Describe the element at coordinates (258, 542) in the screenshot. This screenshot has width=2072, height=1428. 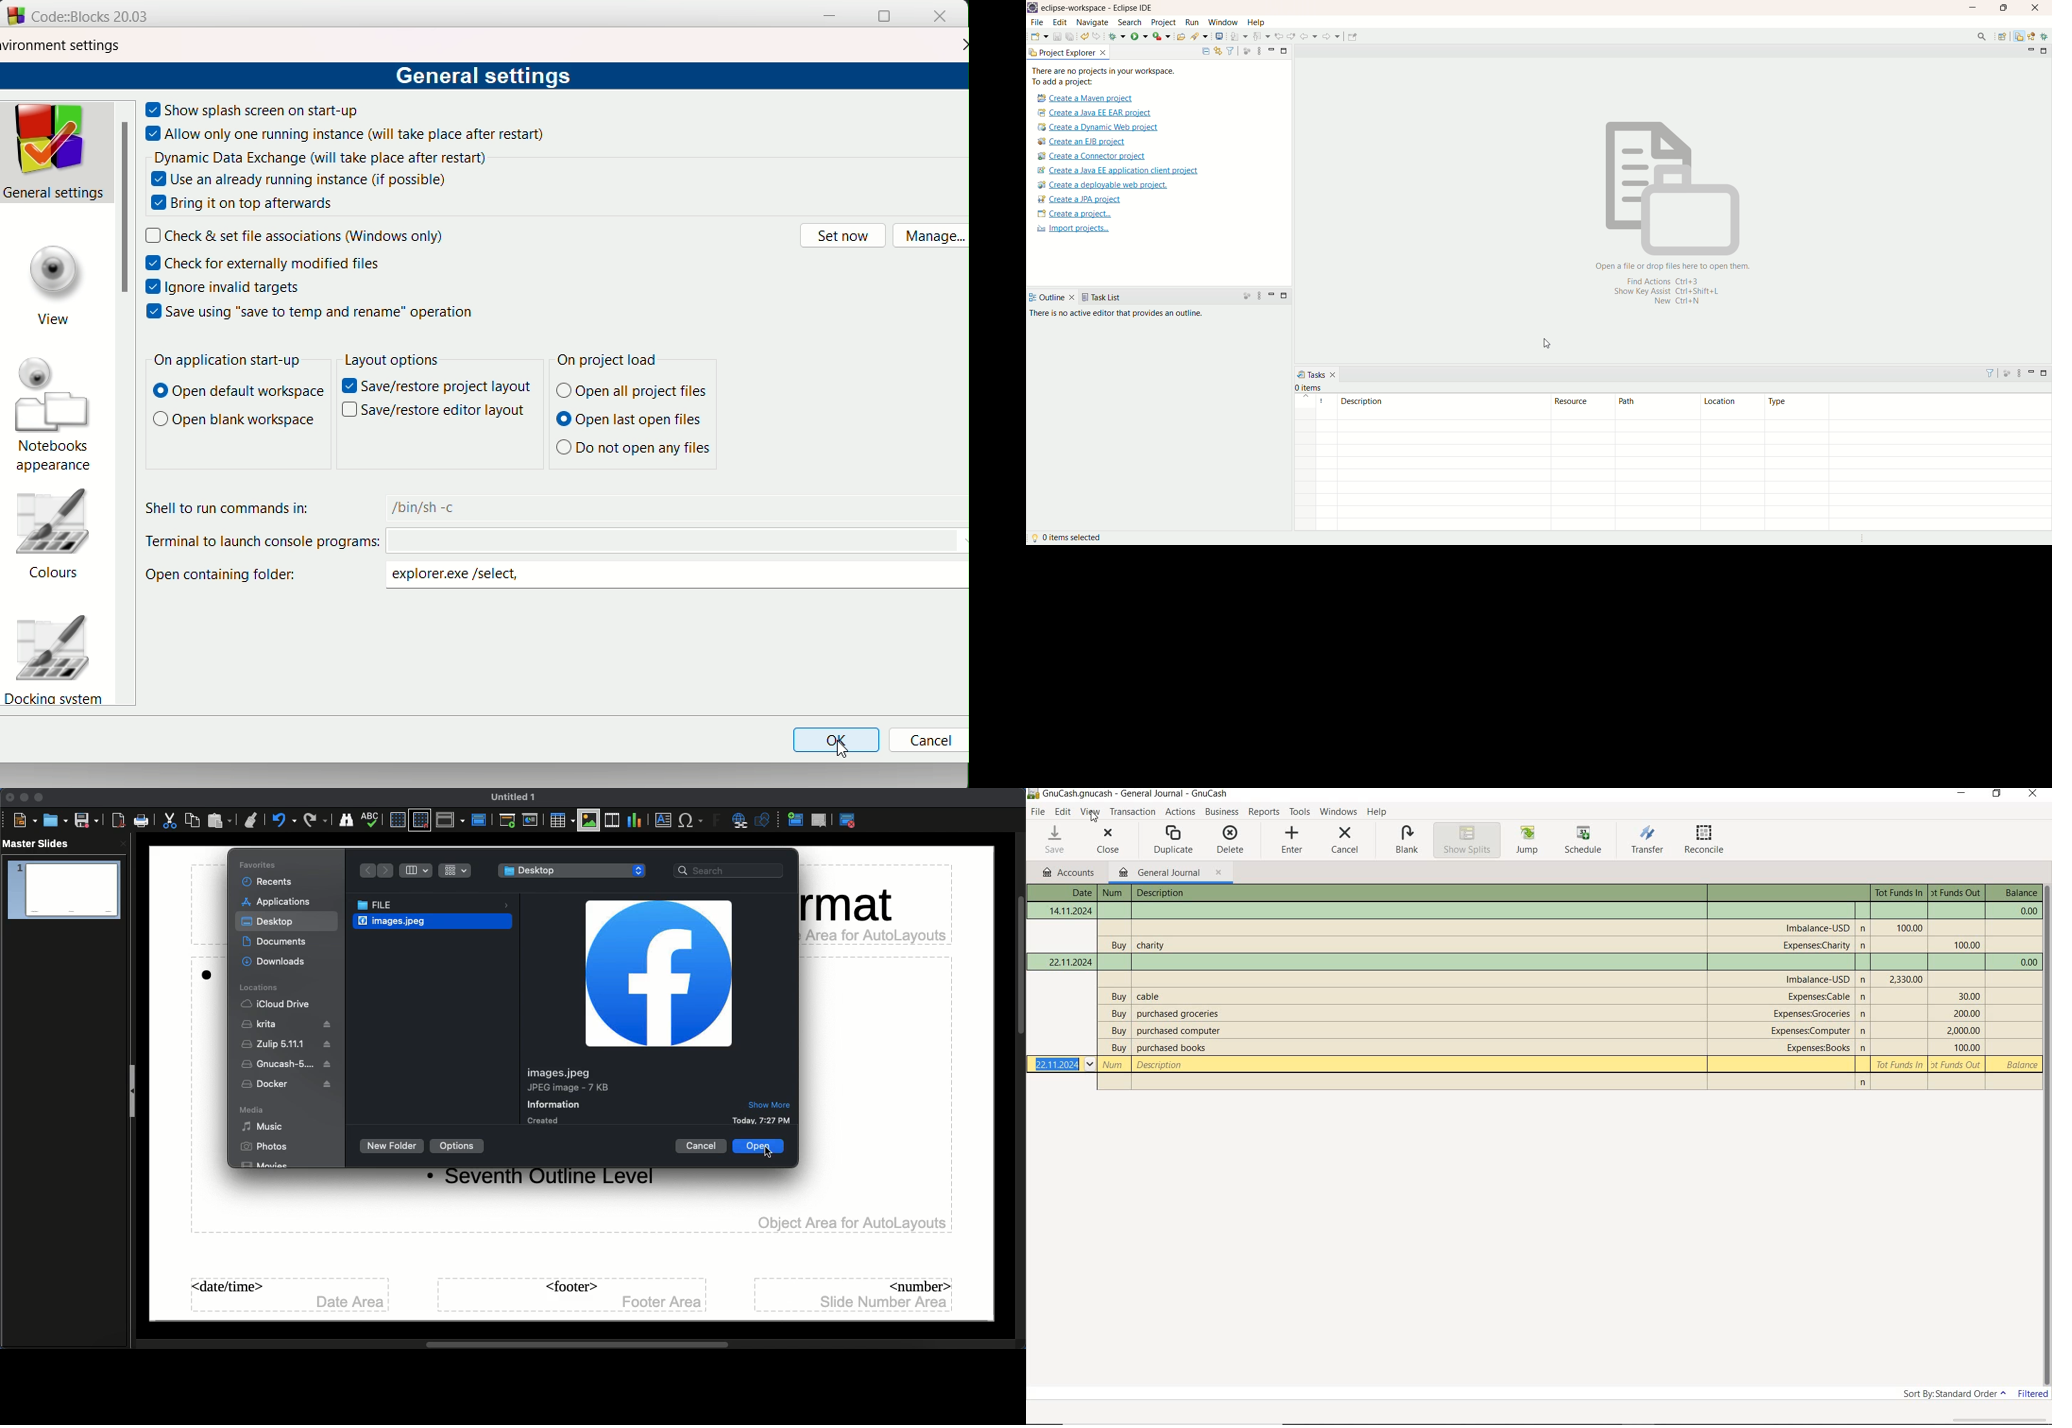
I see `Terminal to launch console prog` at that location.